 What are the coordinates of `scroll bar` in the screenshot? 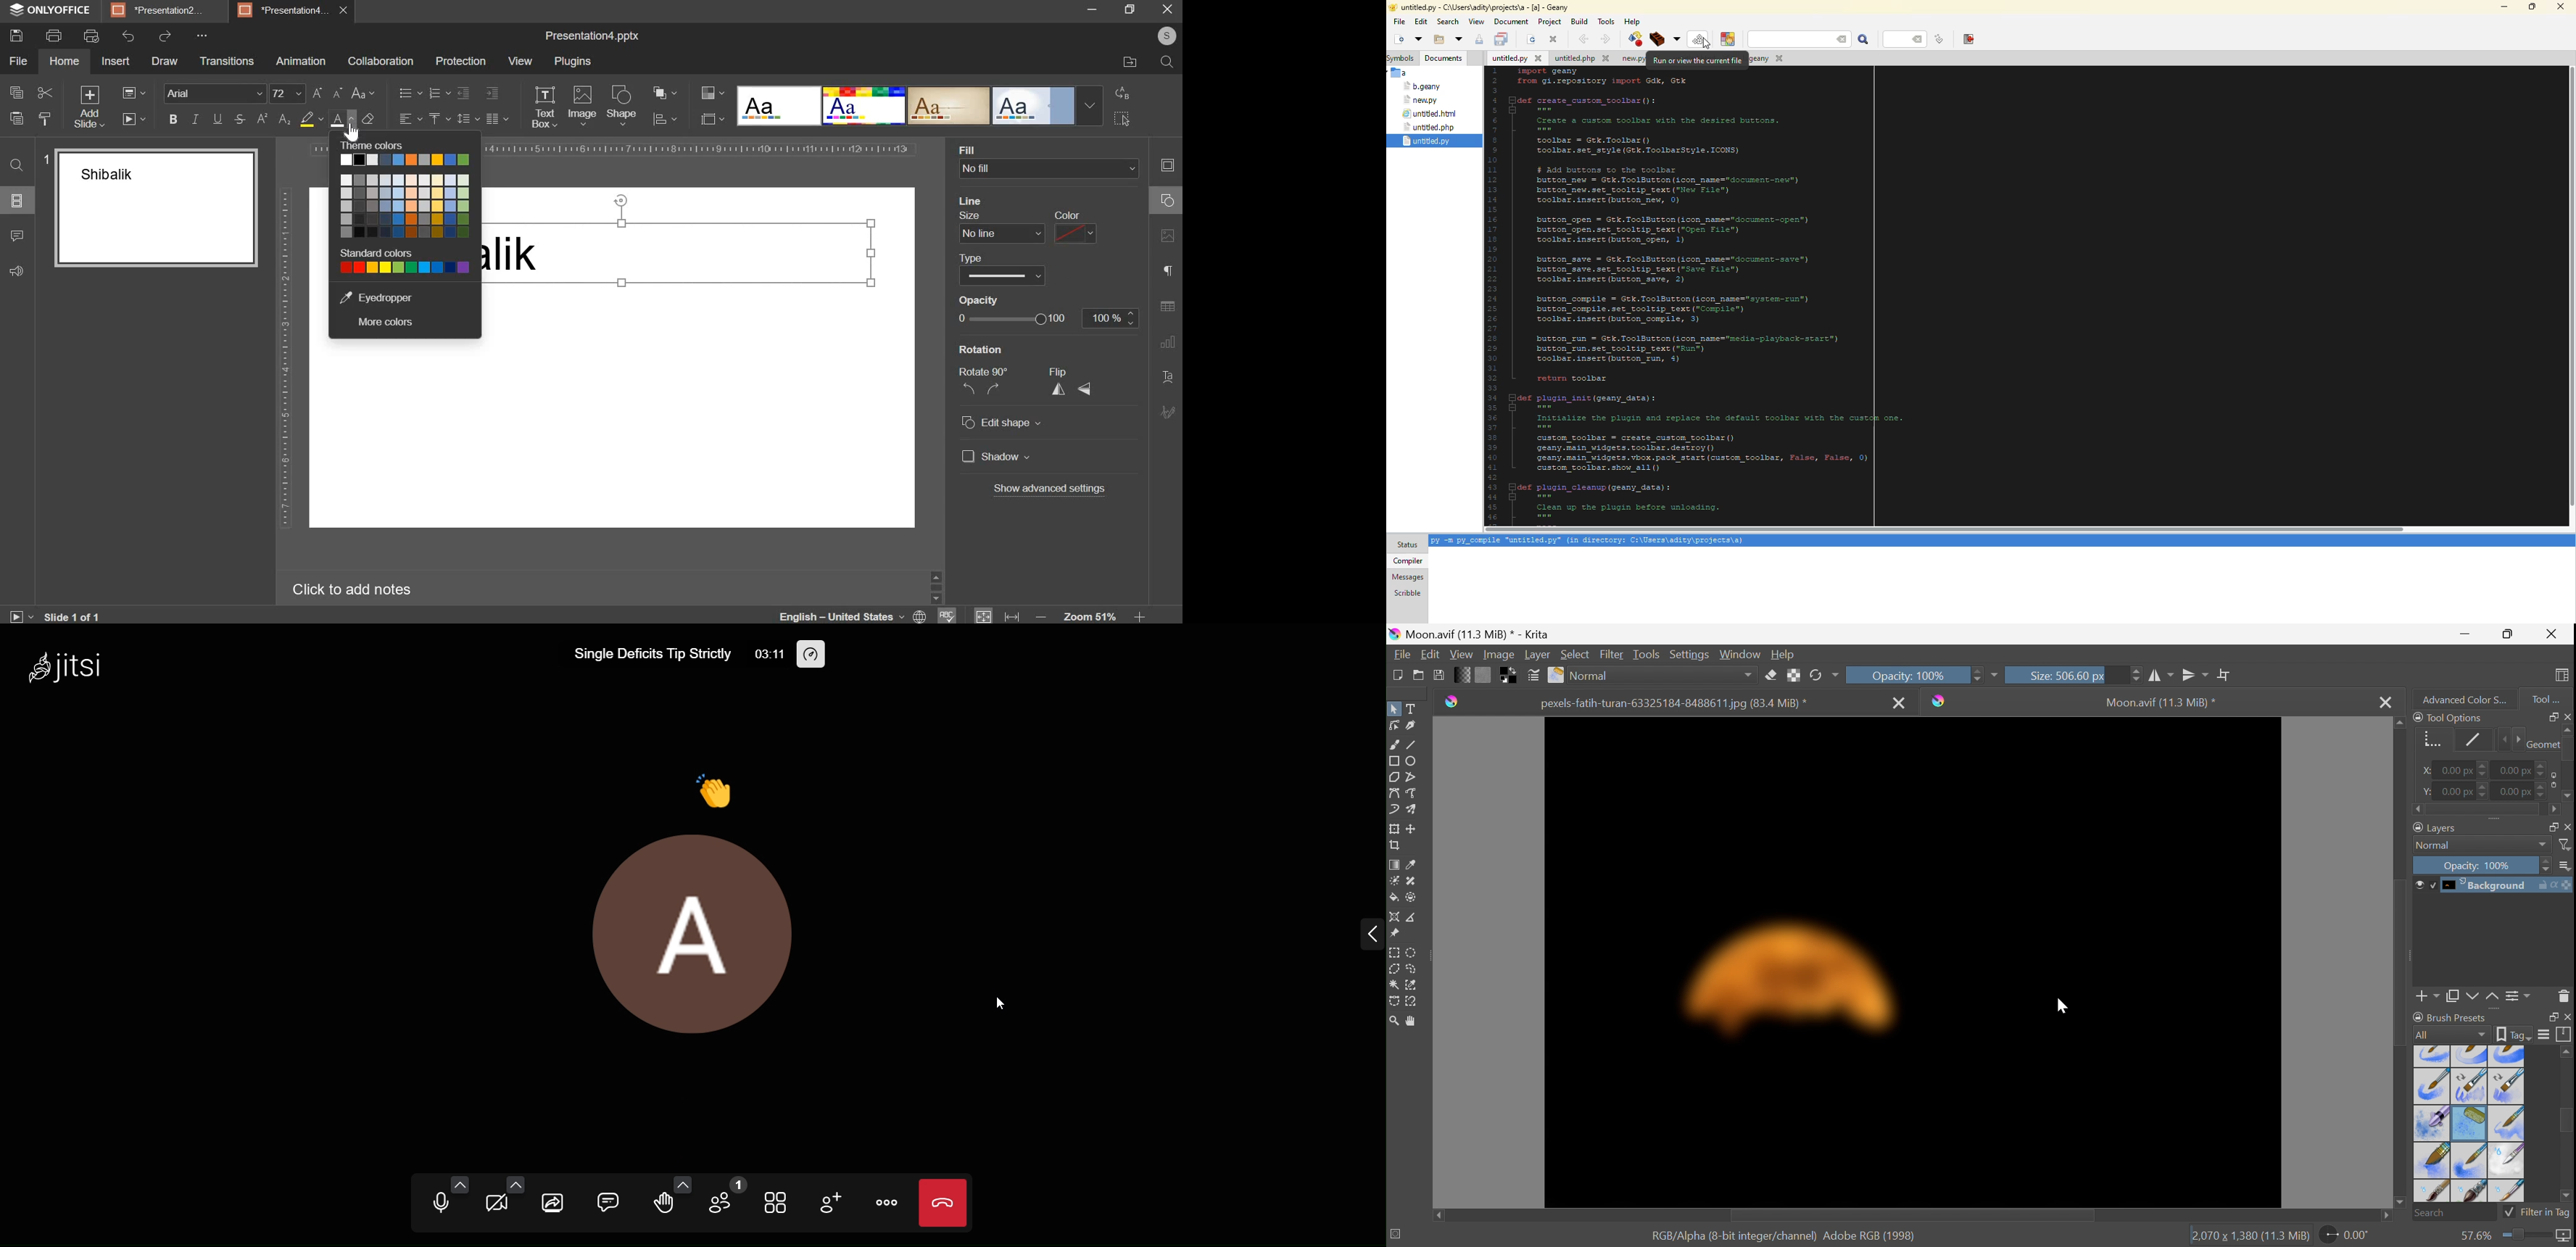 It's located at (933, 586).